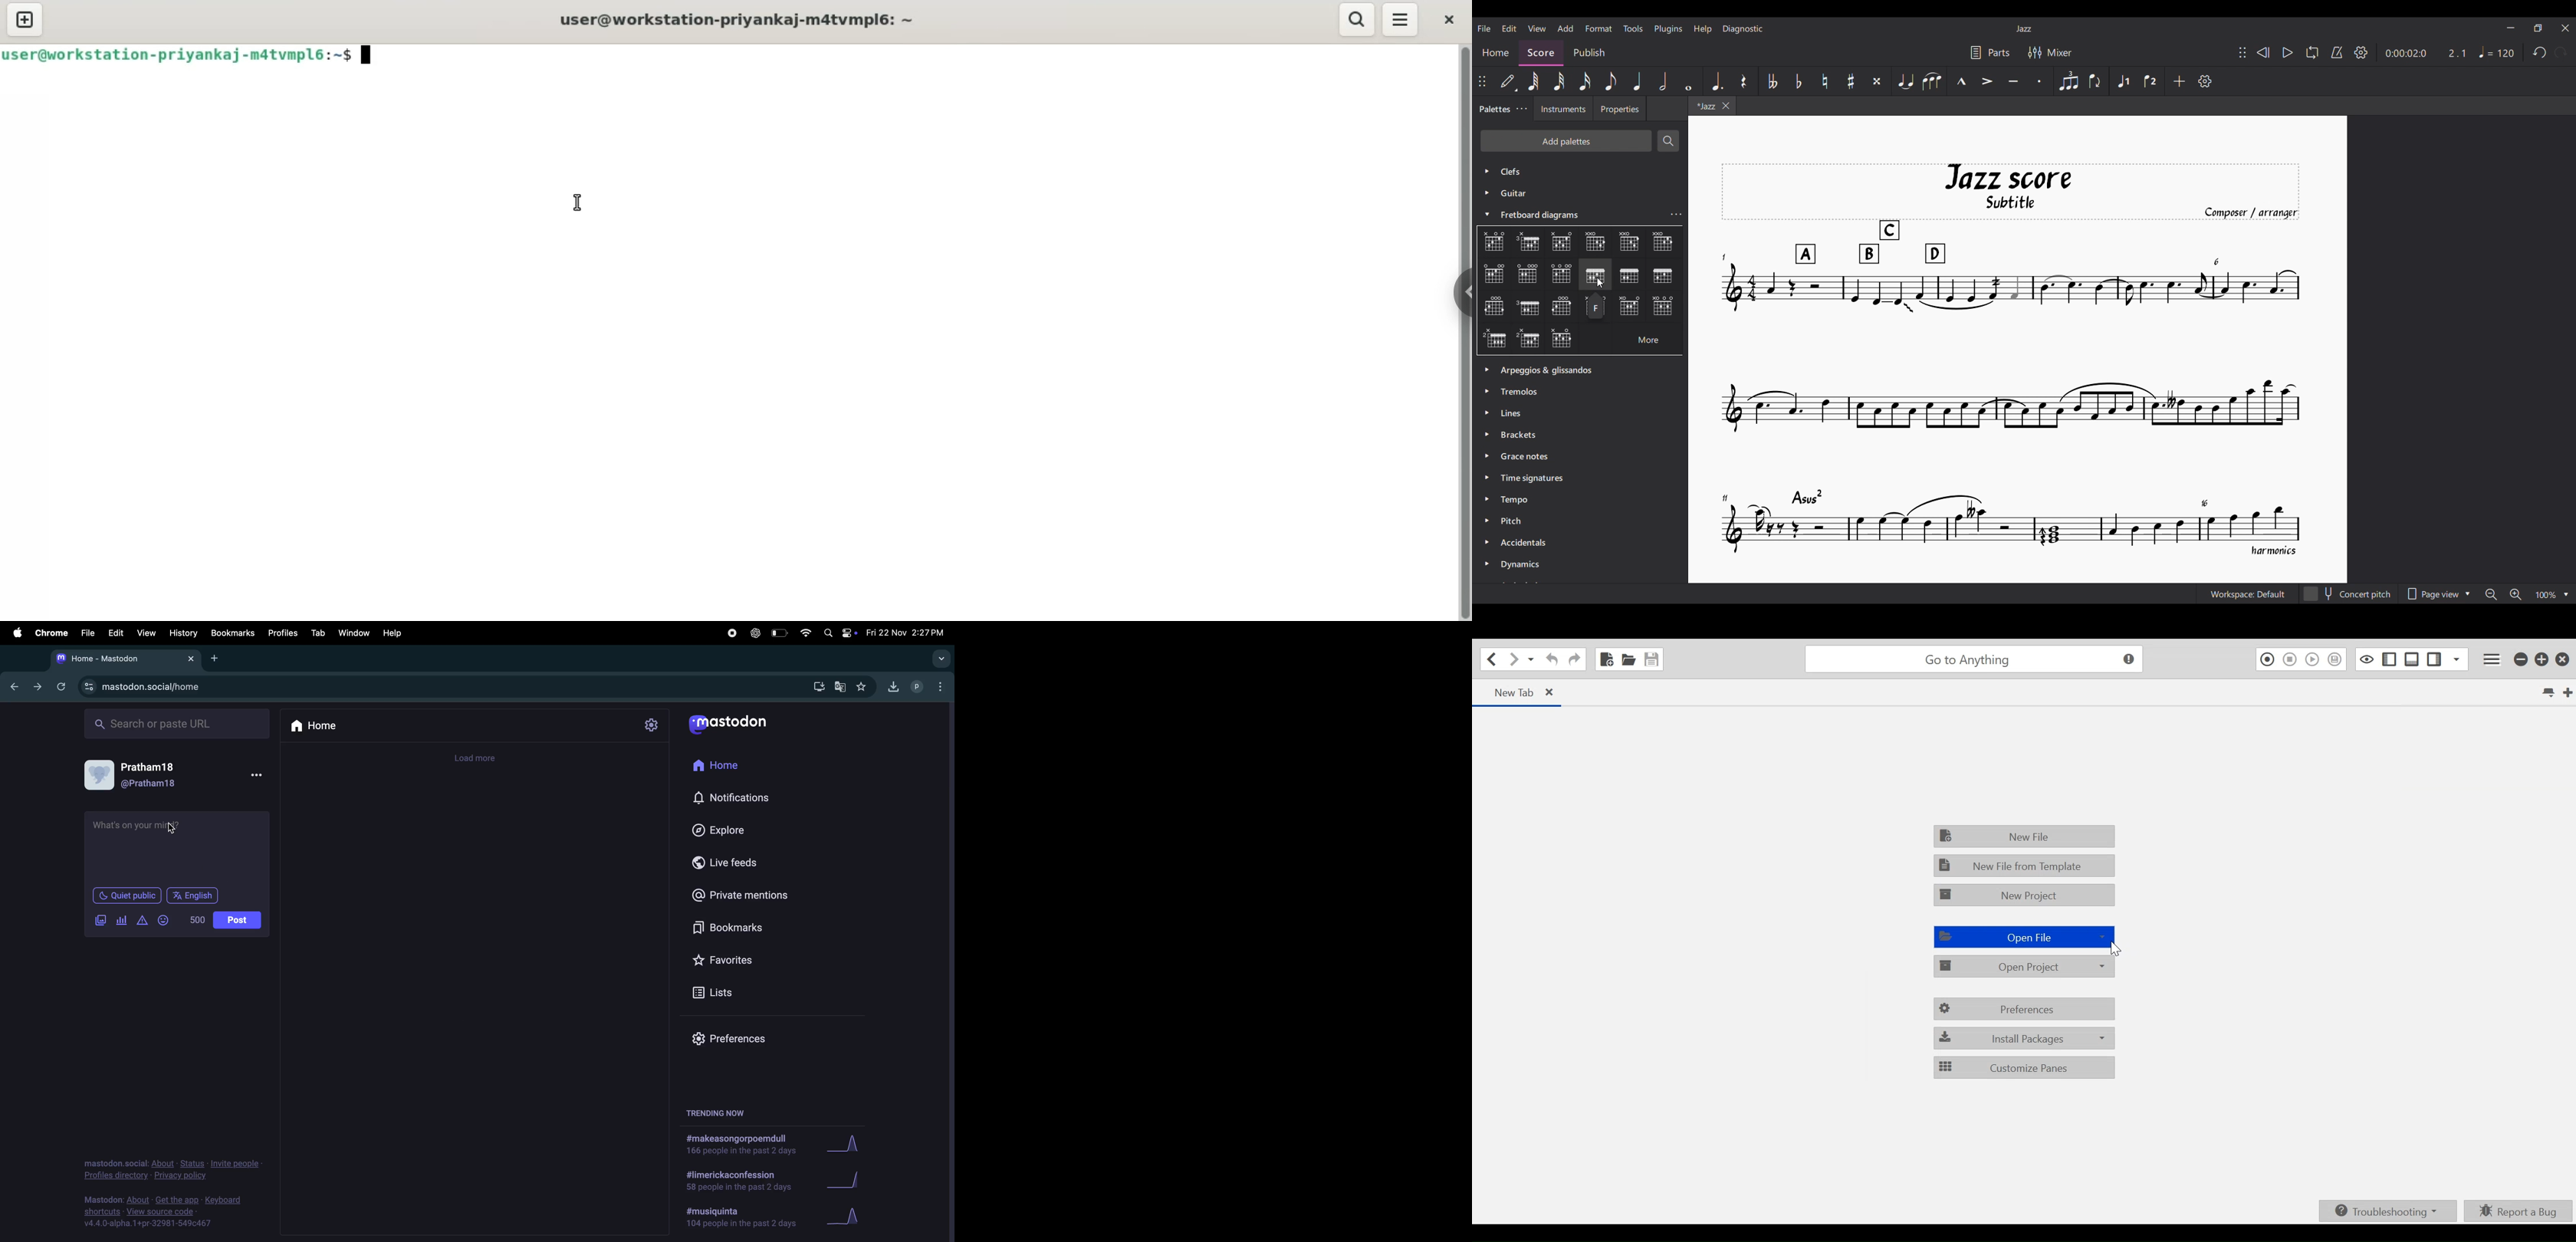 The width and height of the screenshot is (2576, 1260). Describe the element at coordinates (1520, 501) in the screenshot. I see `Tempo` at that location.